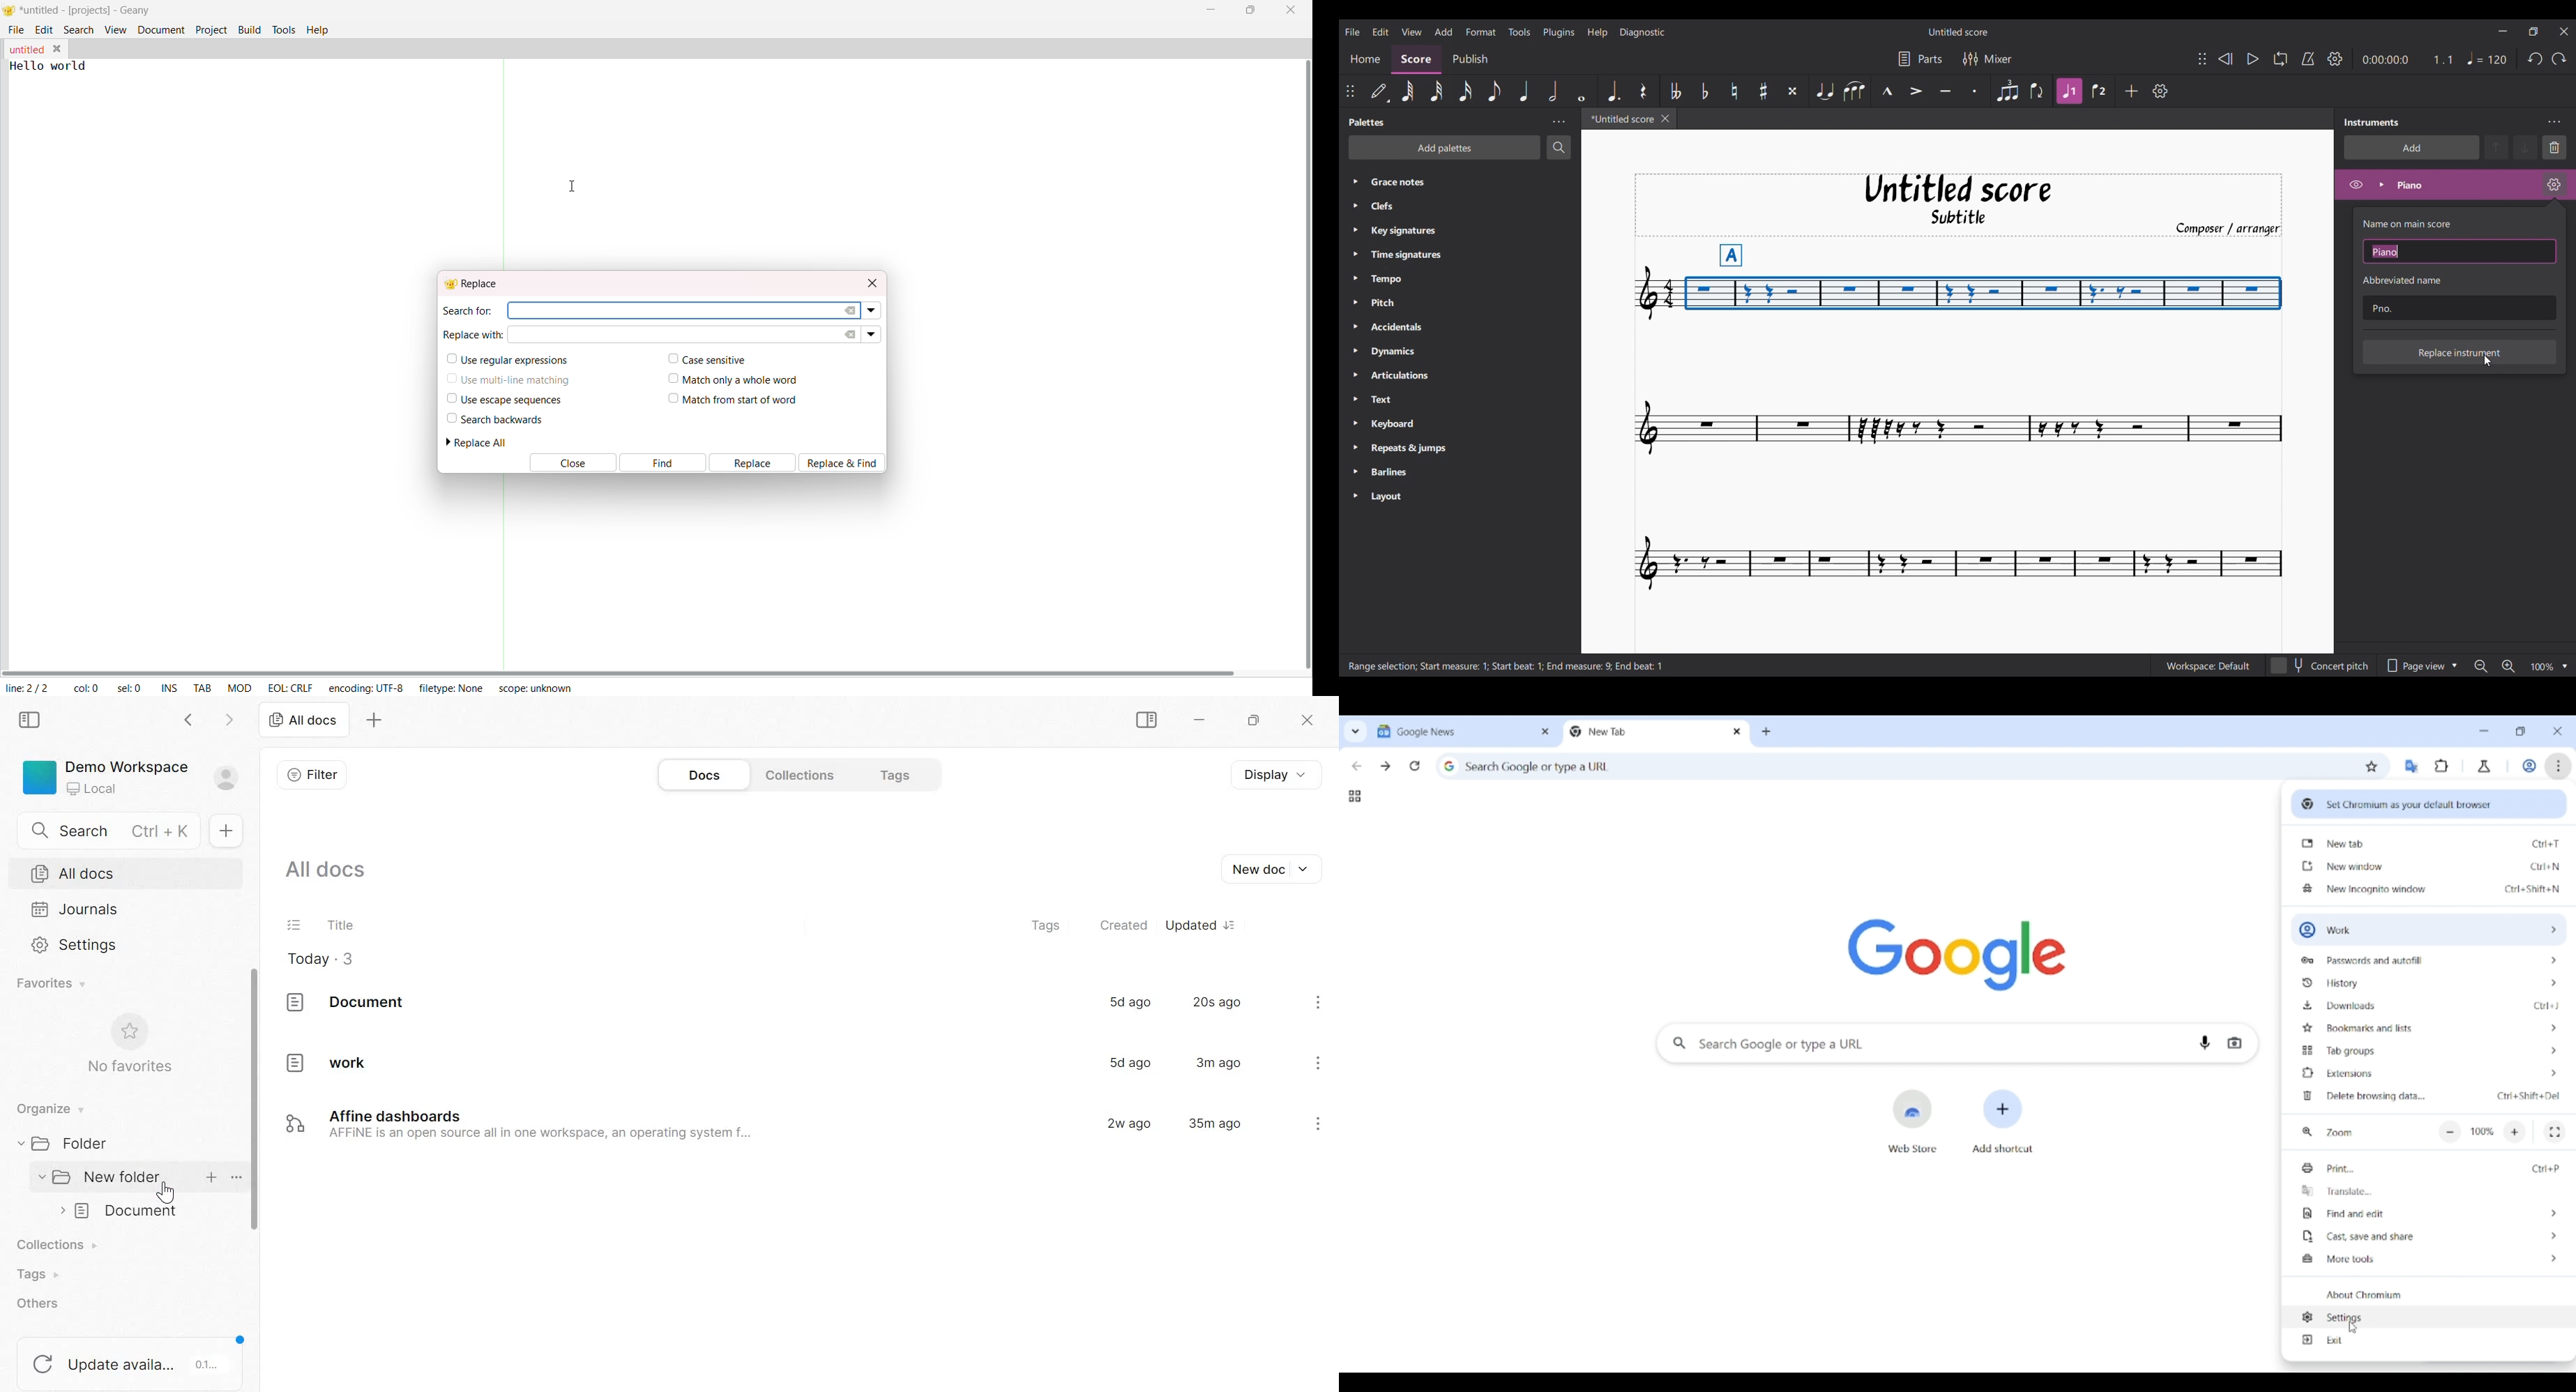  What do you see at coordinates (1924, 1043) in the screenshot?
I see `Search Google or enter web link` at bounding box center [1924, 1043].